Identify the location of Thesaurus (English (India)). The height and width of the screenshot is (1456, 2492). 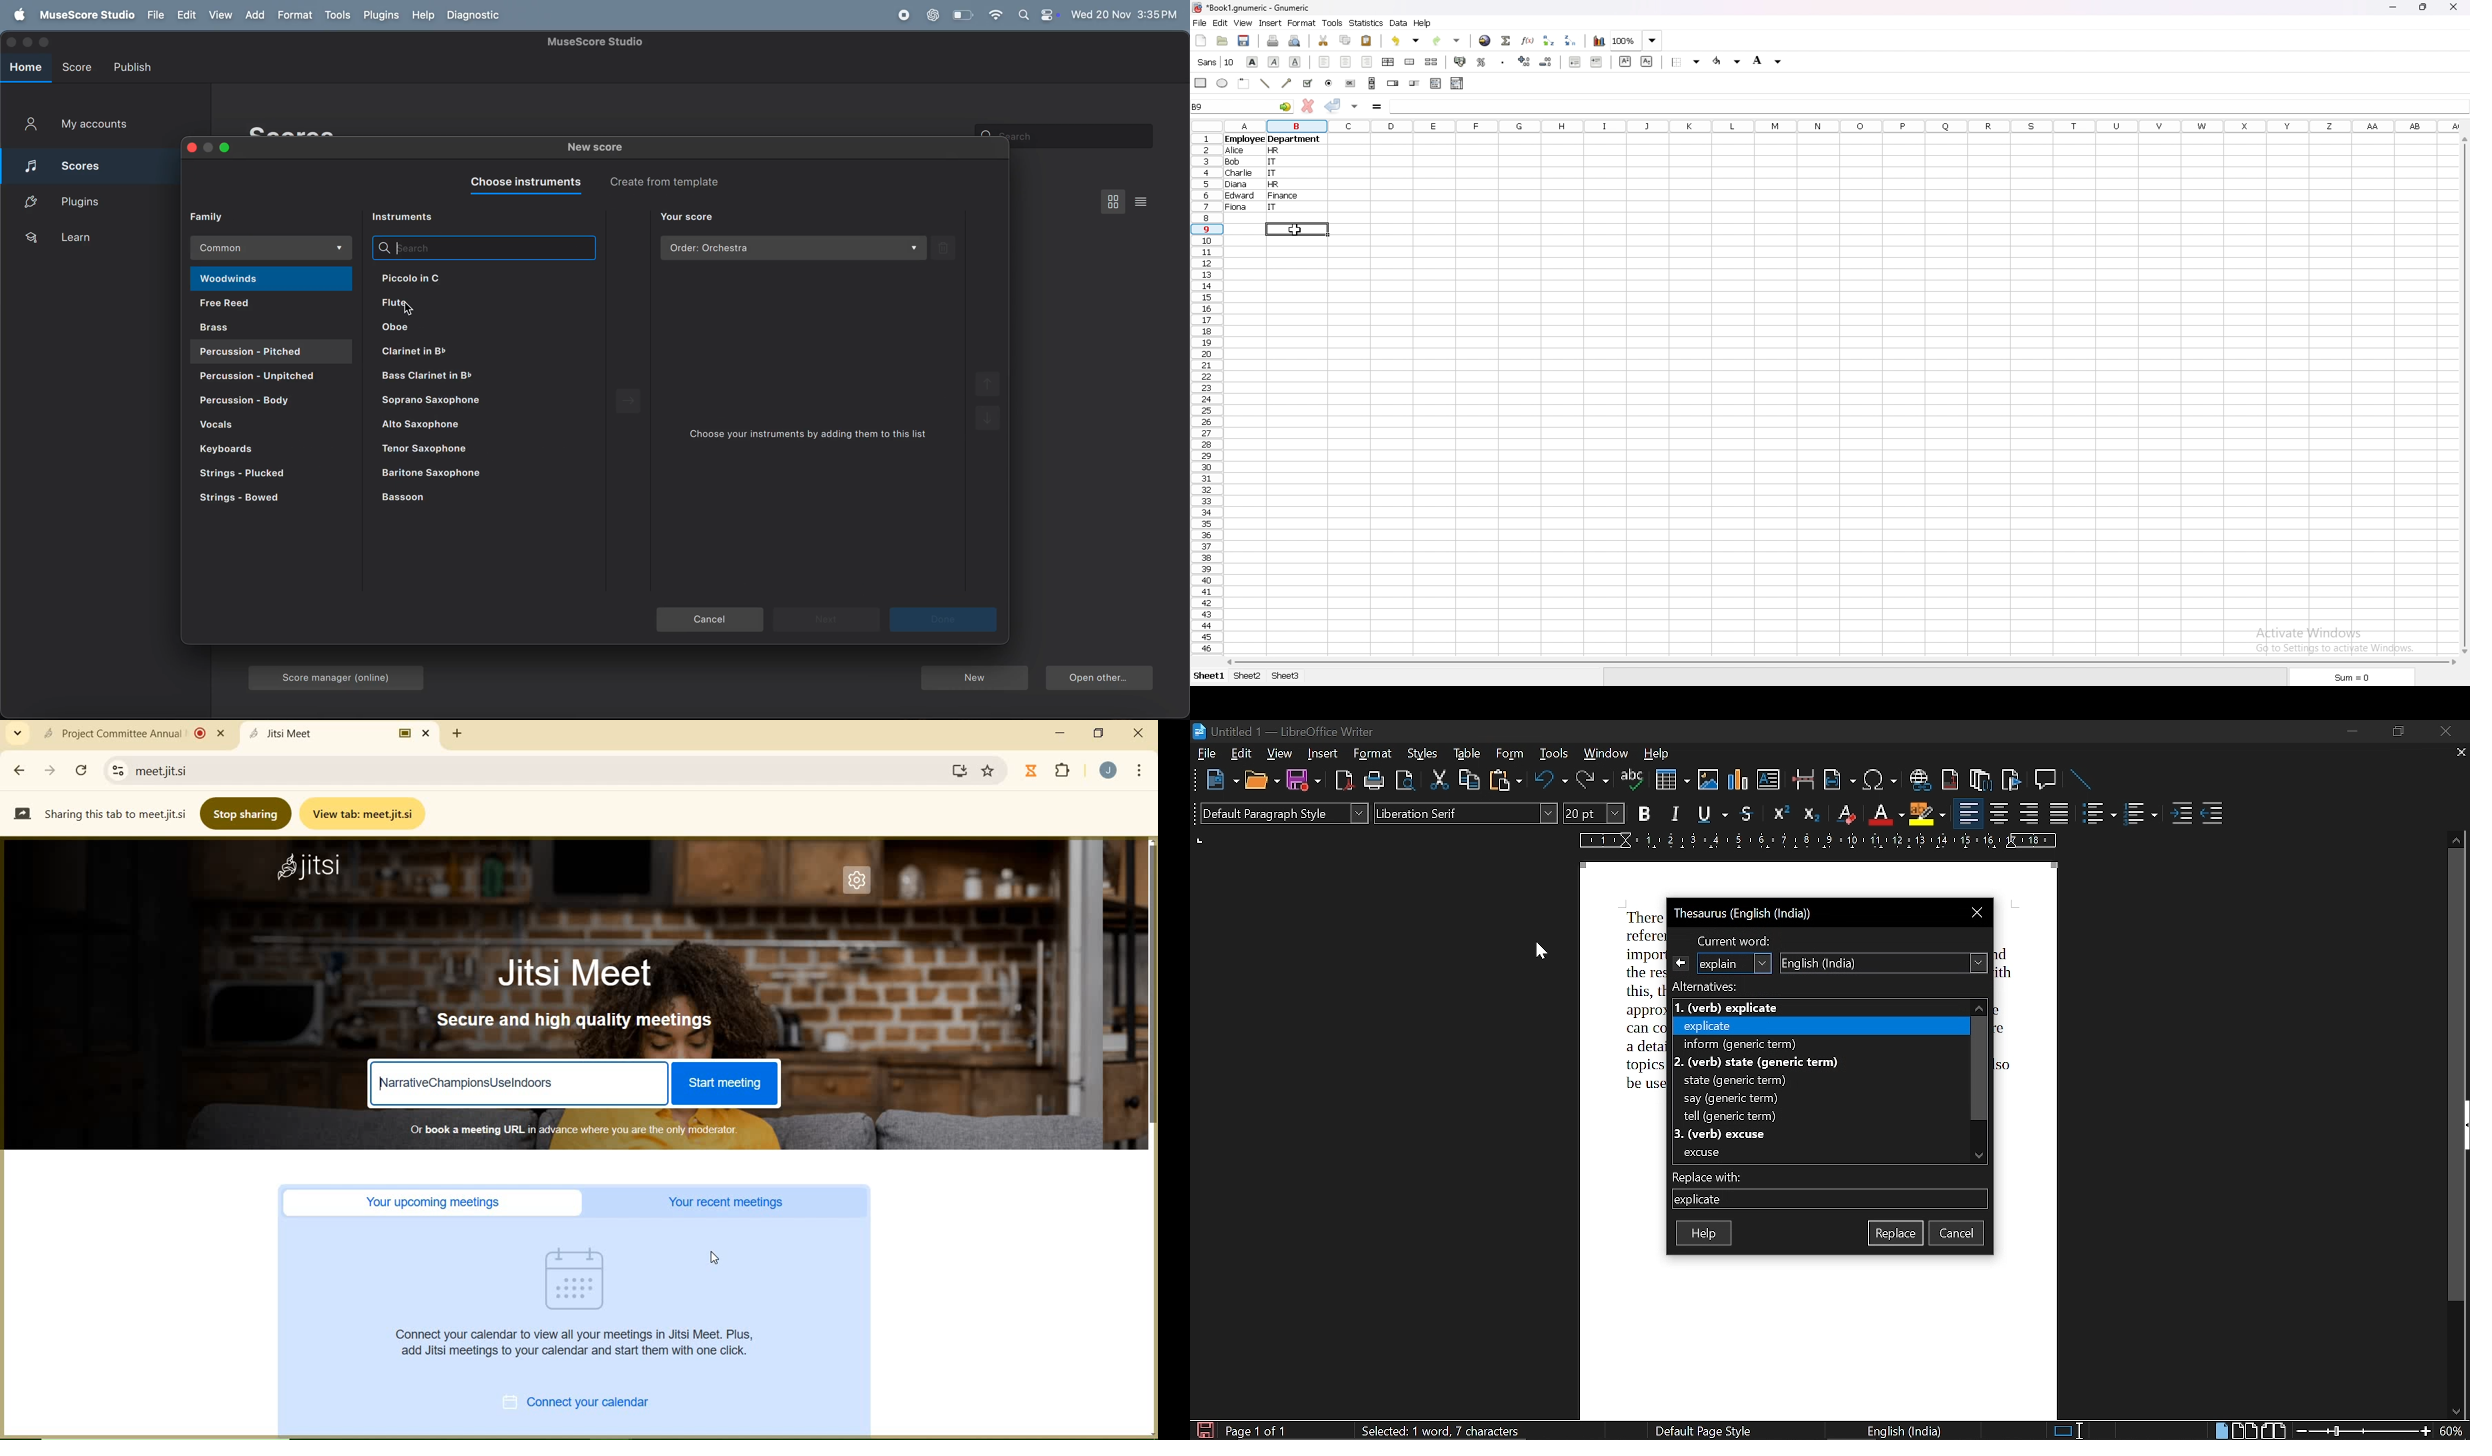
(1742, 914).